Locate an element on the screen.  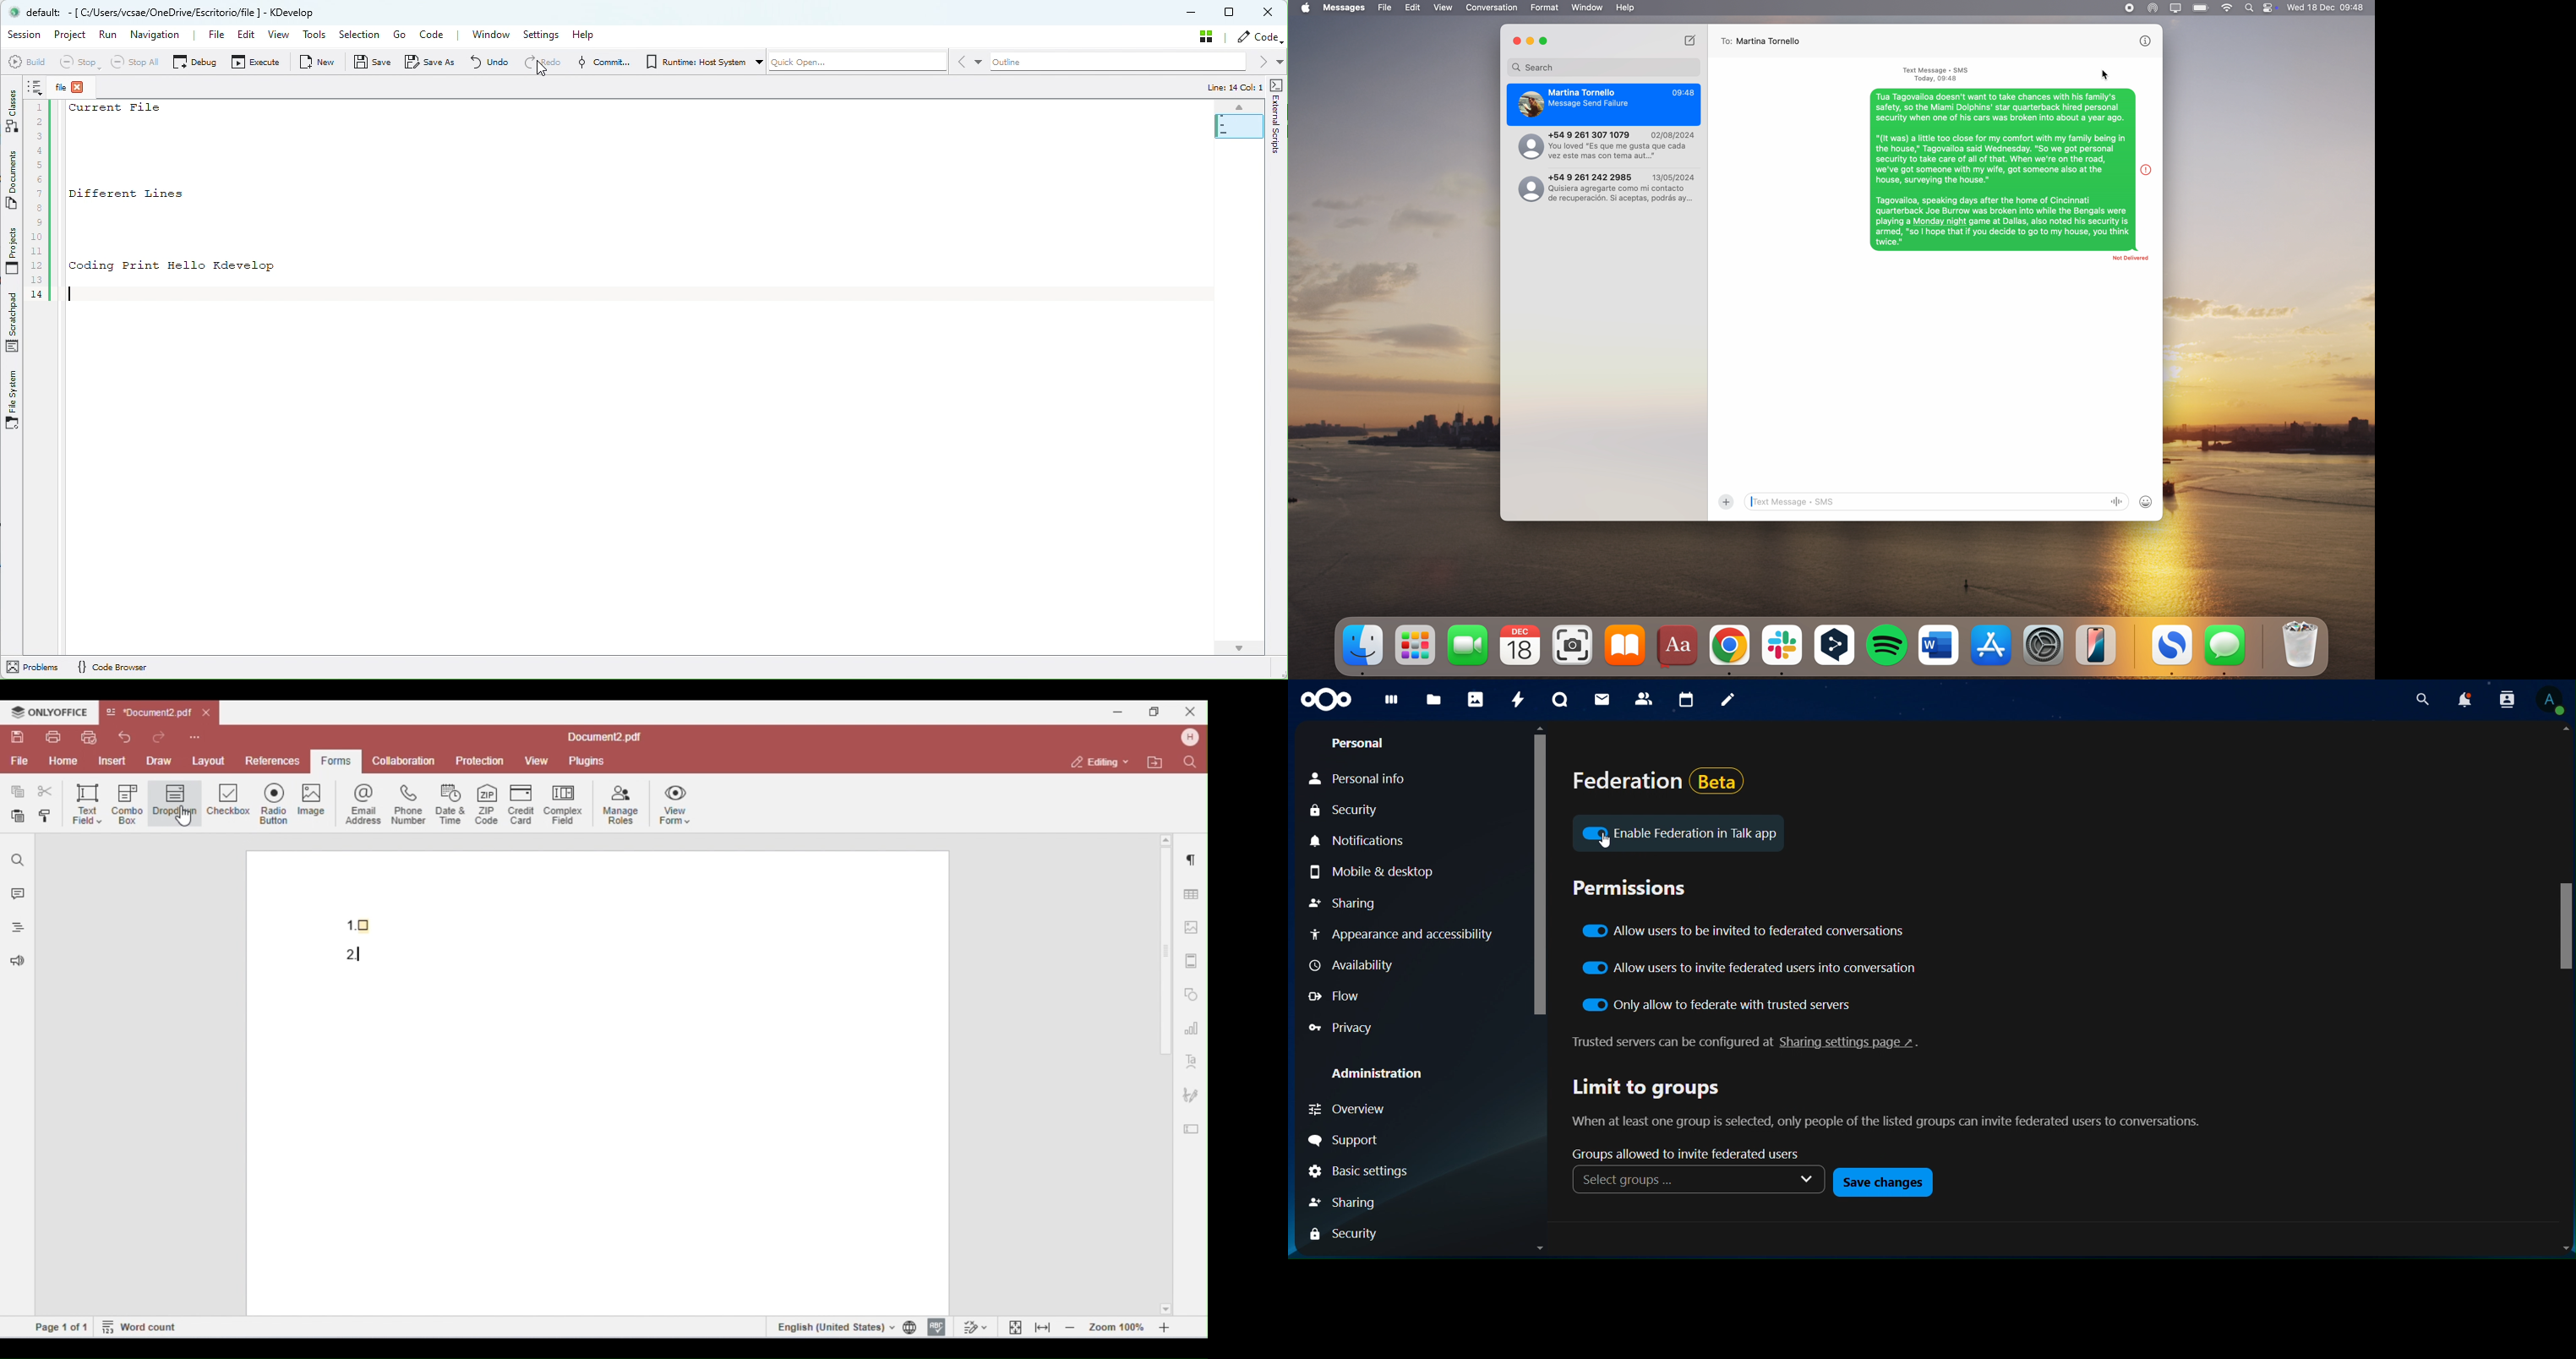
not delivered is located at coordinates (2124, 262).